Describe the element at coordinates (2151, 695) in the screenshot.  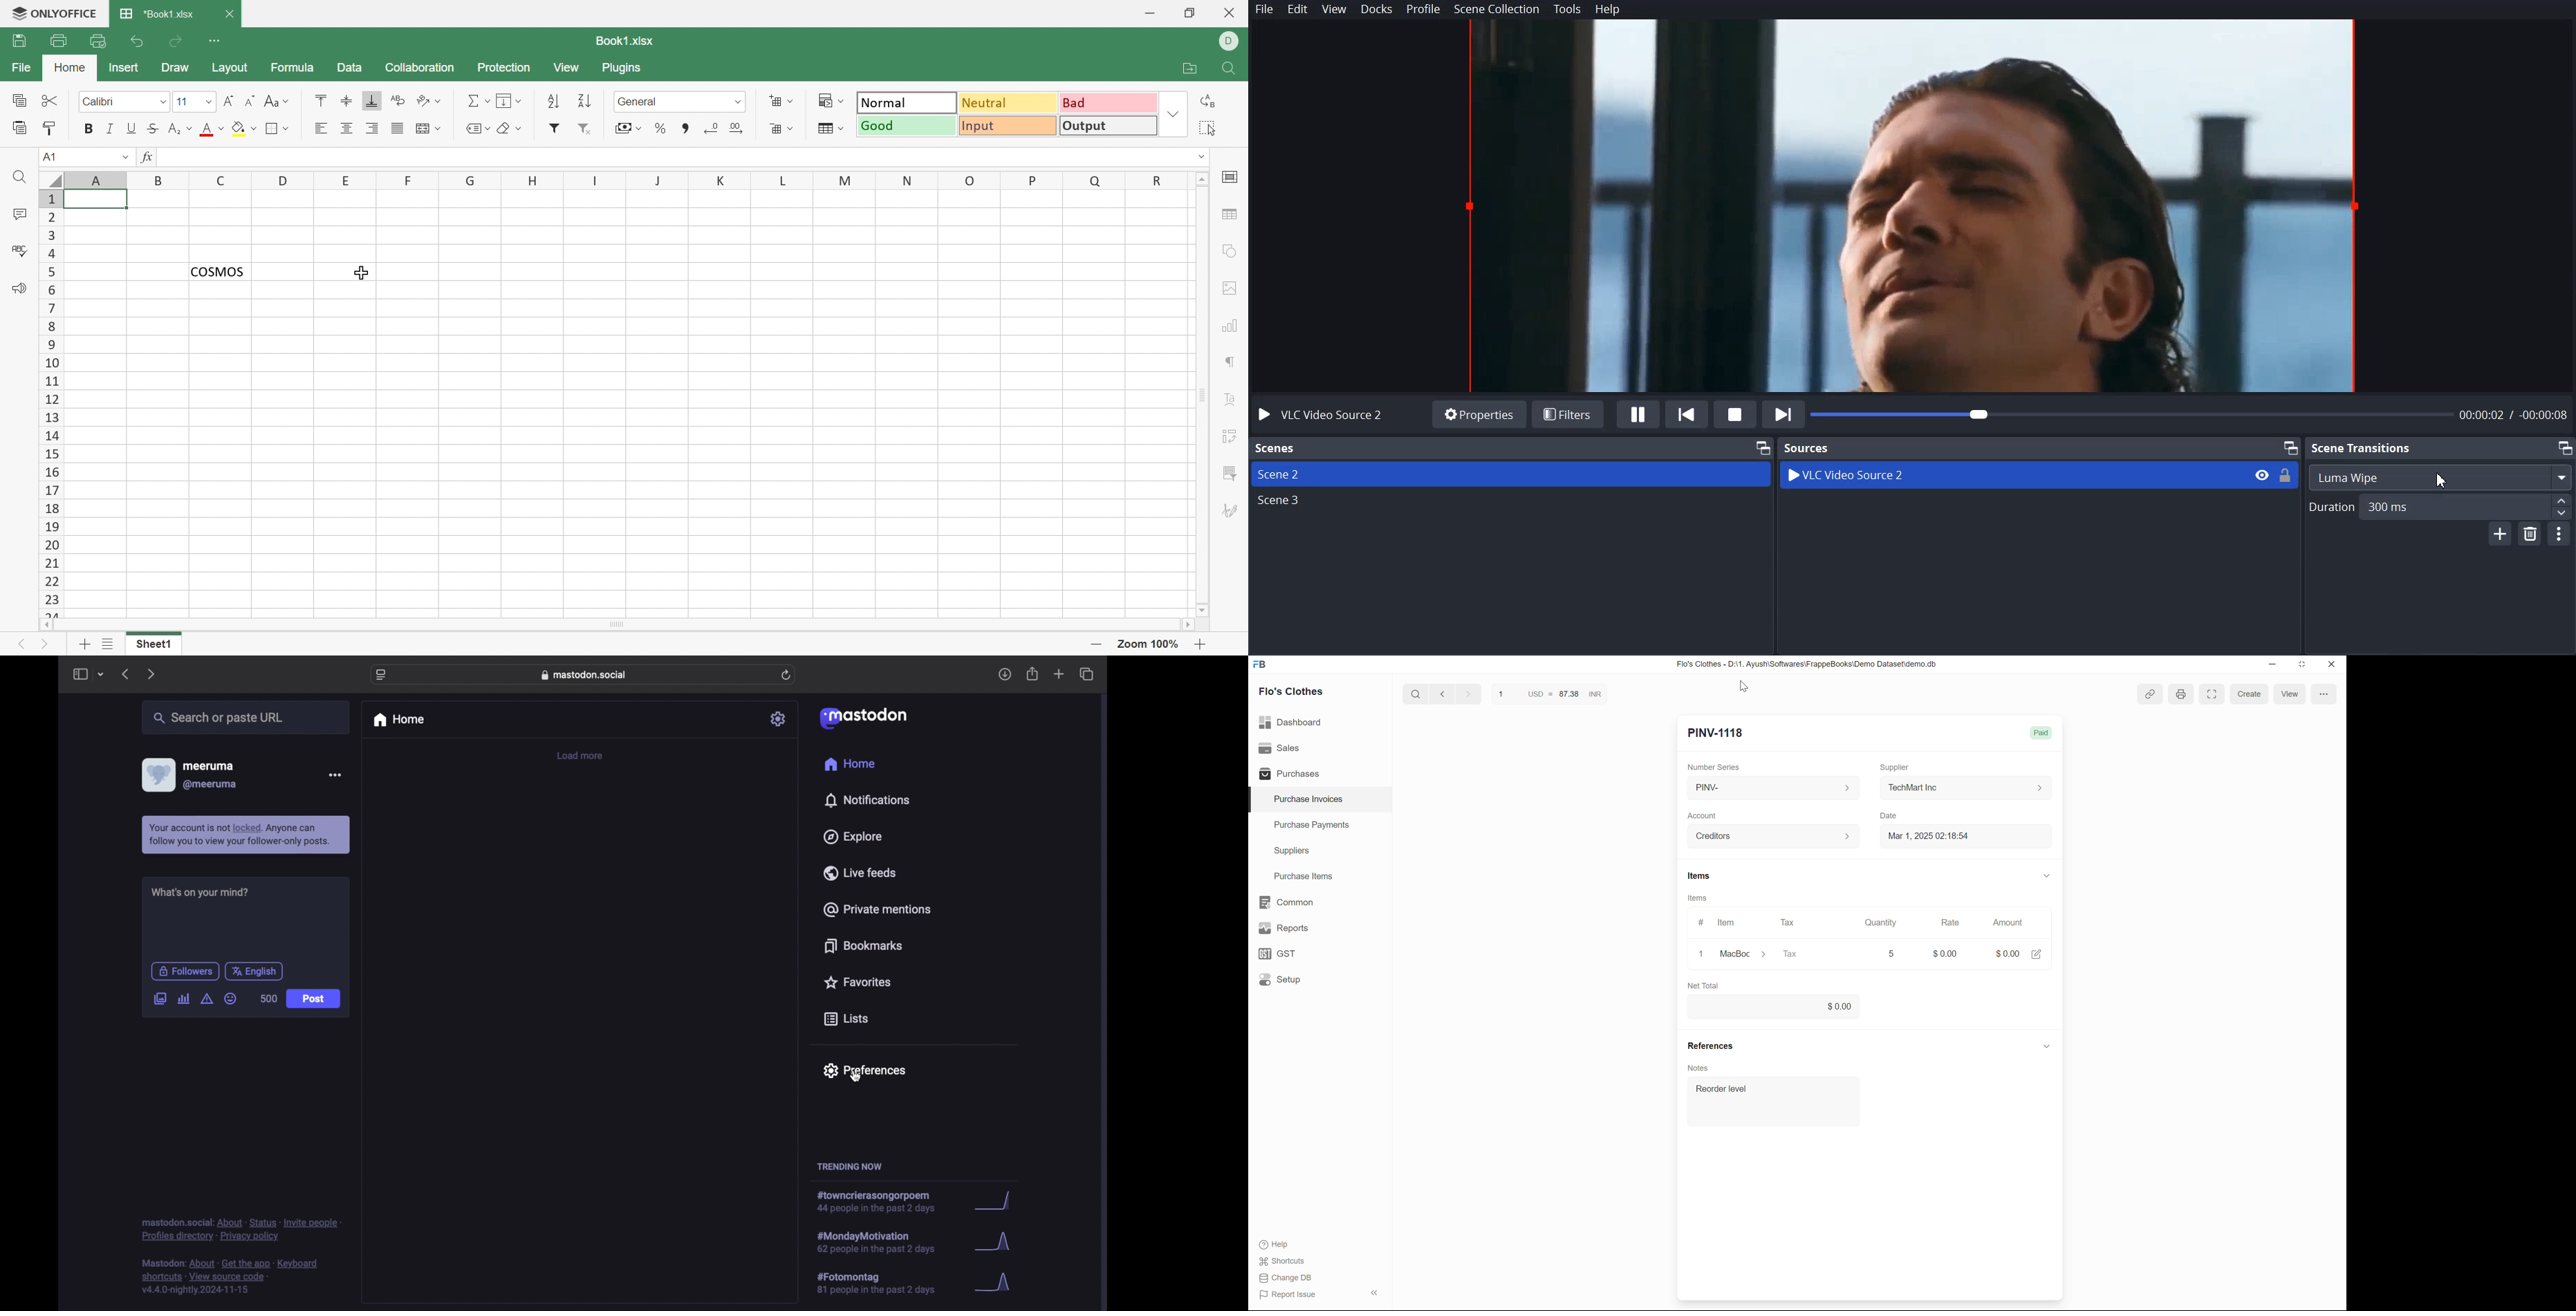
I see `view linked entries` at that location.